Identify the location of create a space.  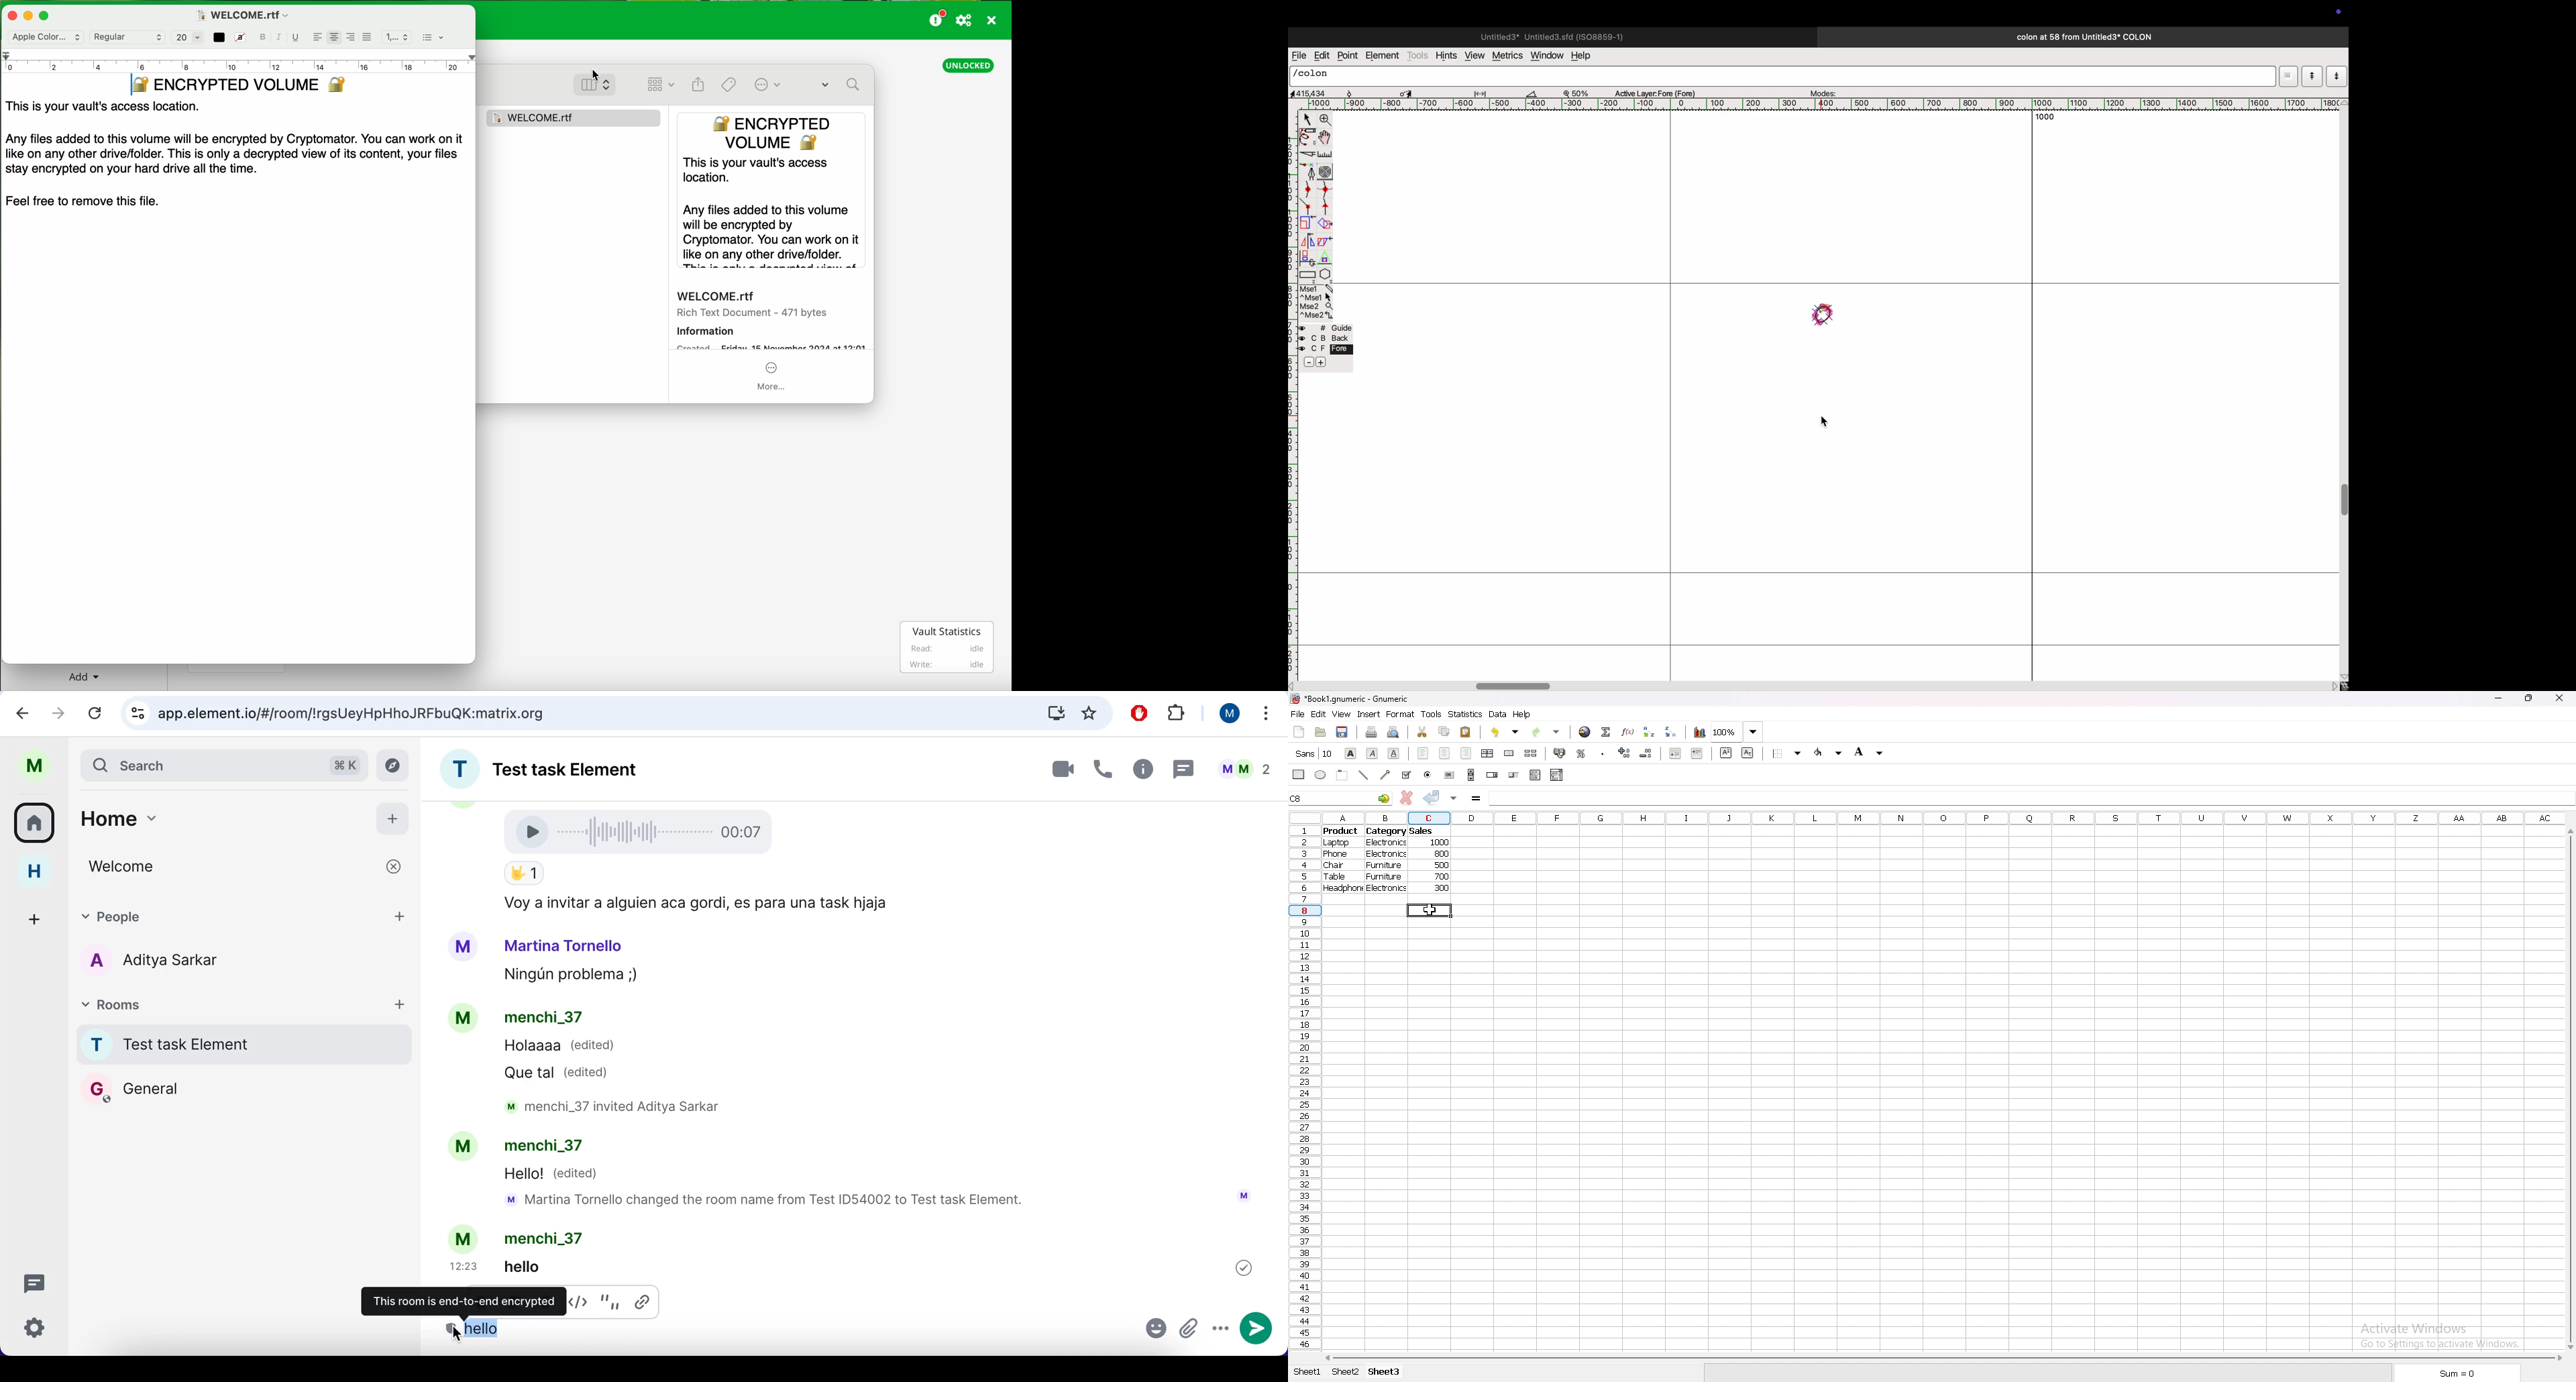
(38, 917).